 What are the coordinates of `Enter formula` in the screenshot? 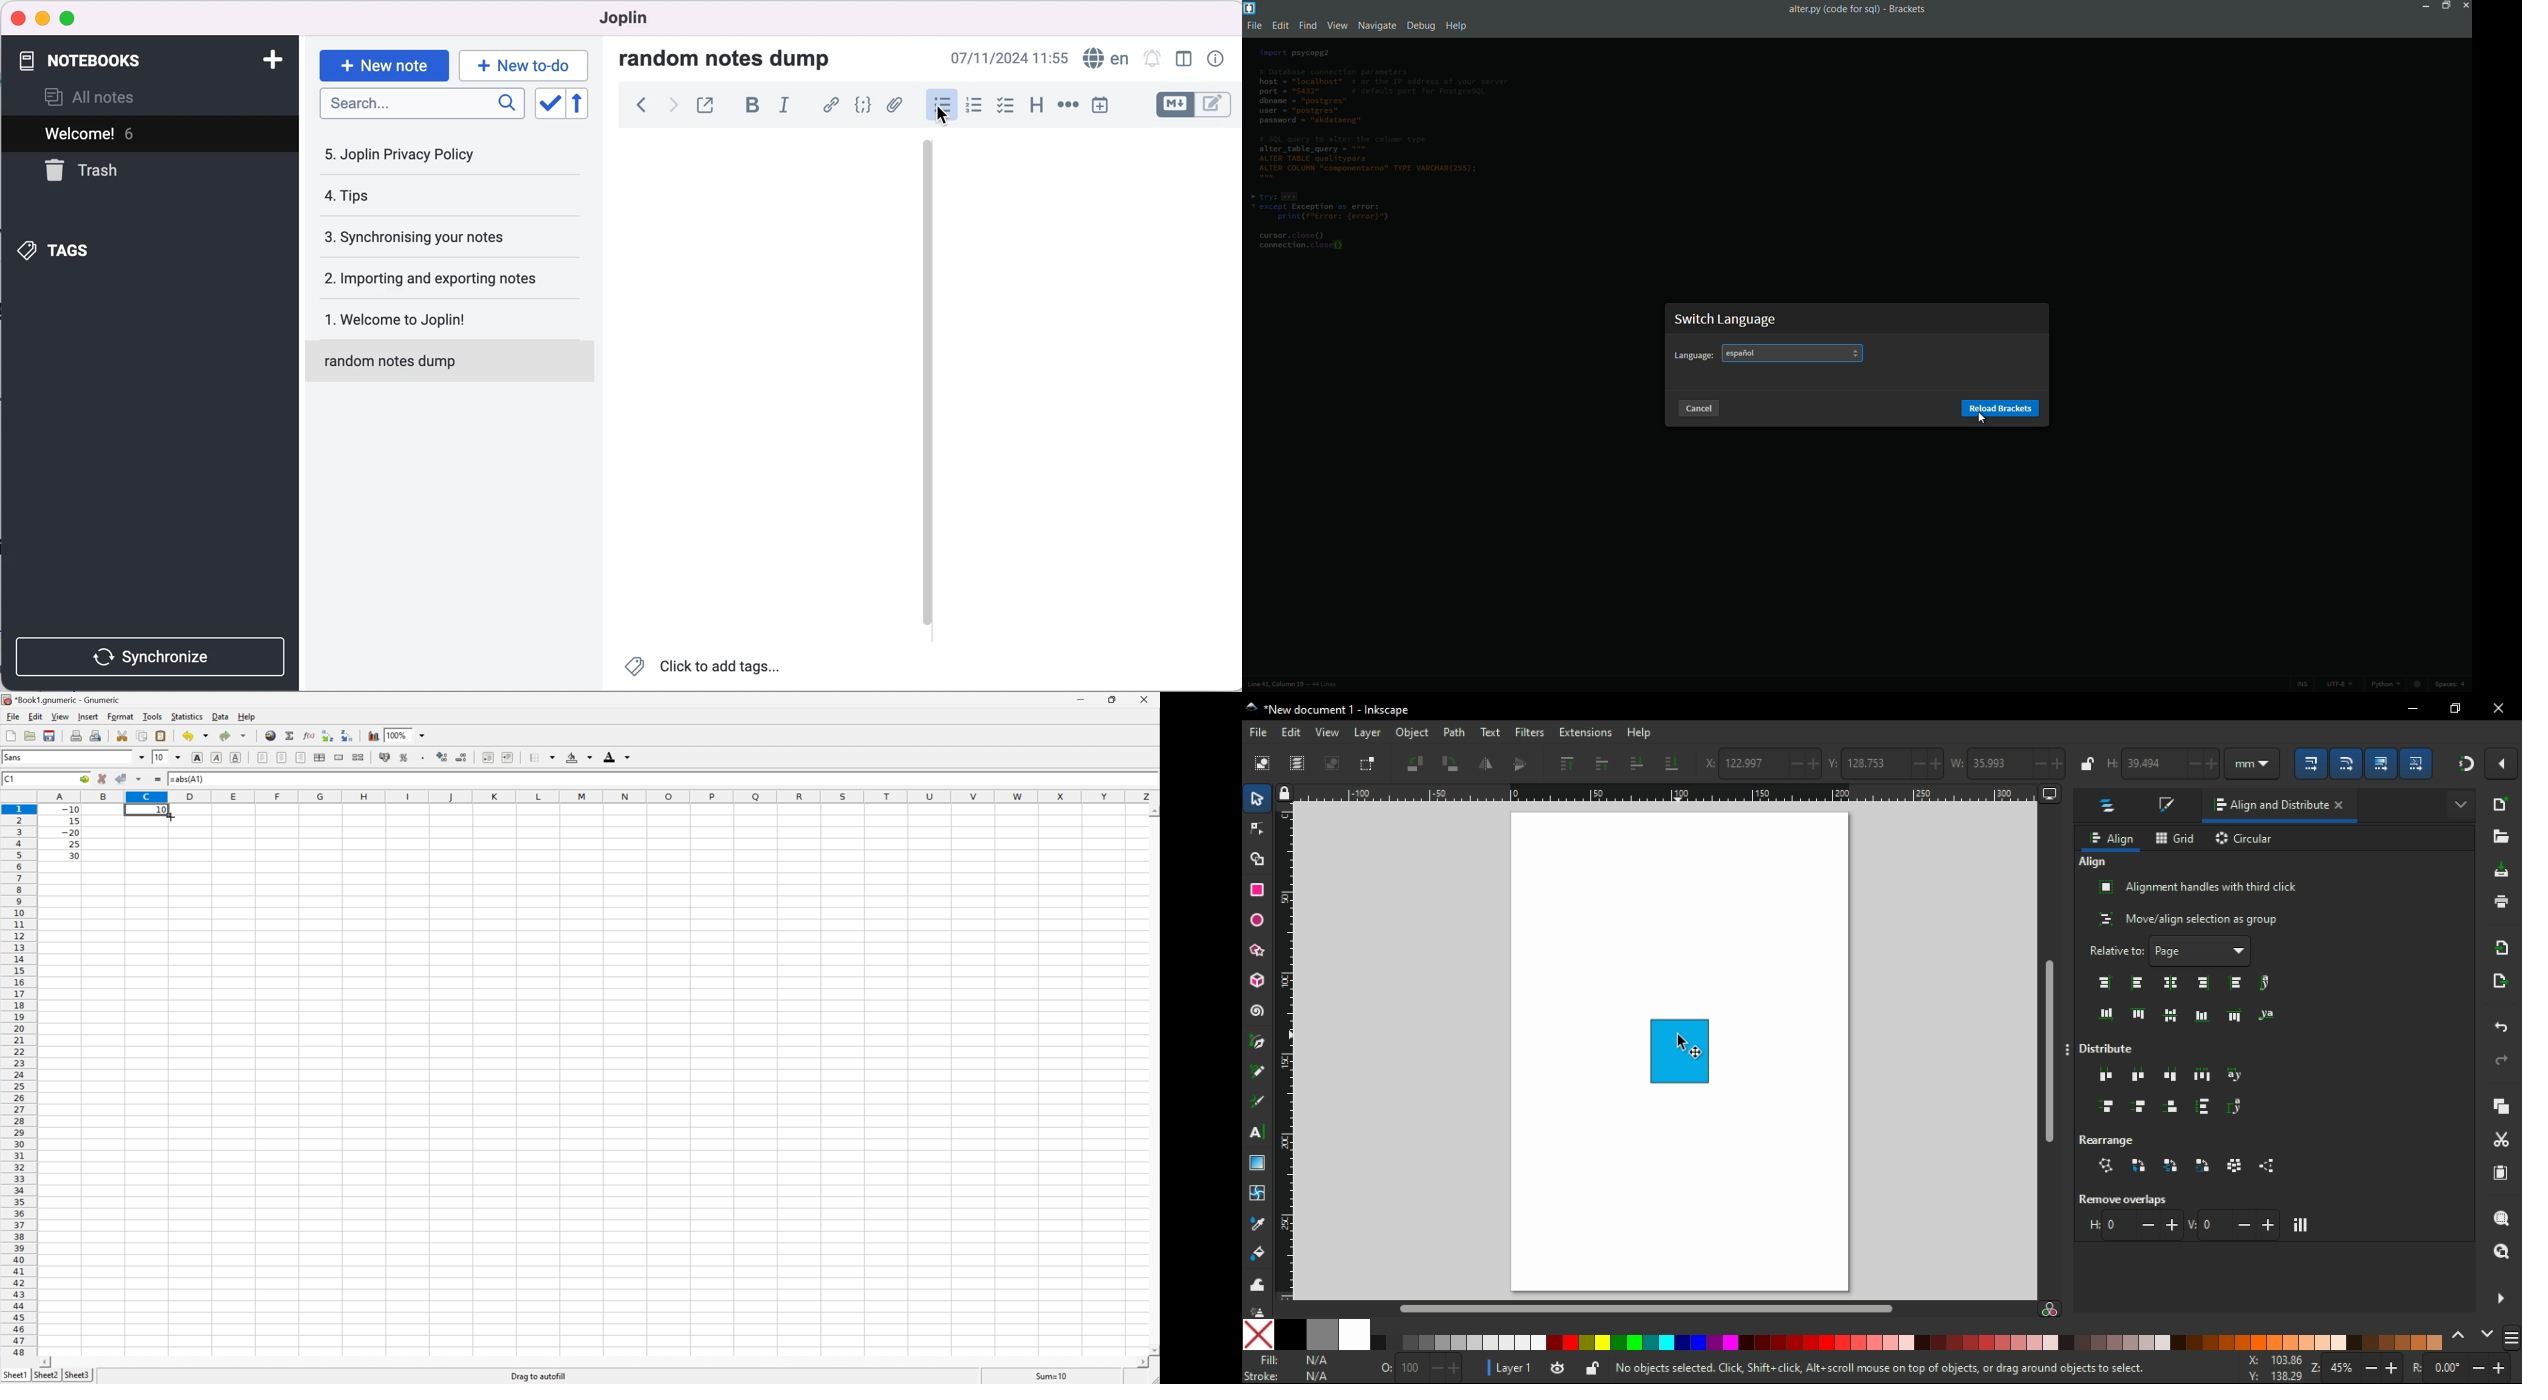 It's located at (160, 780).